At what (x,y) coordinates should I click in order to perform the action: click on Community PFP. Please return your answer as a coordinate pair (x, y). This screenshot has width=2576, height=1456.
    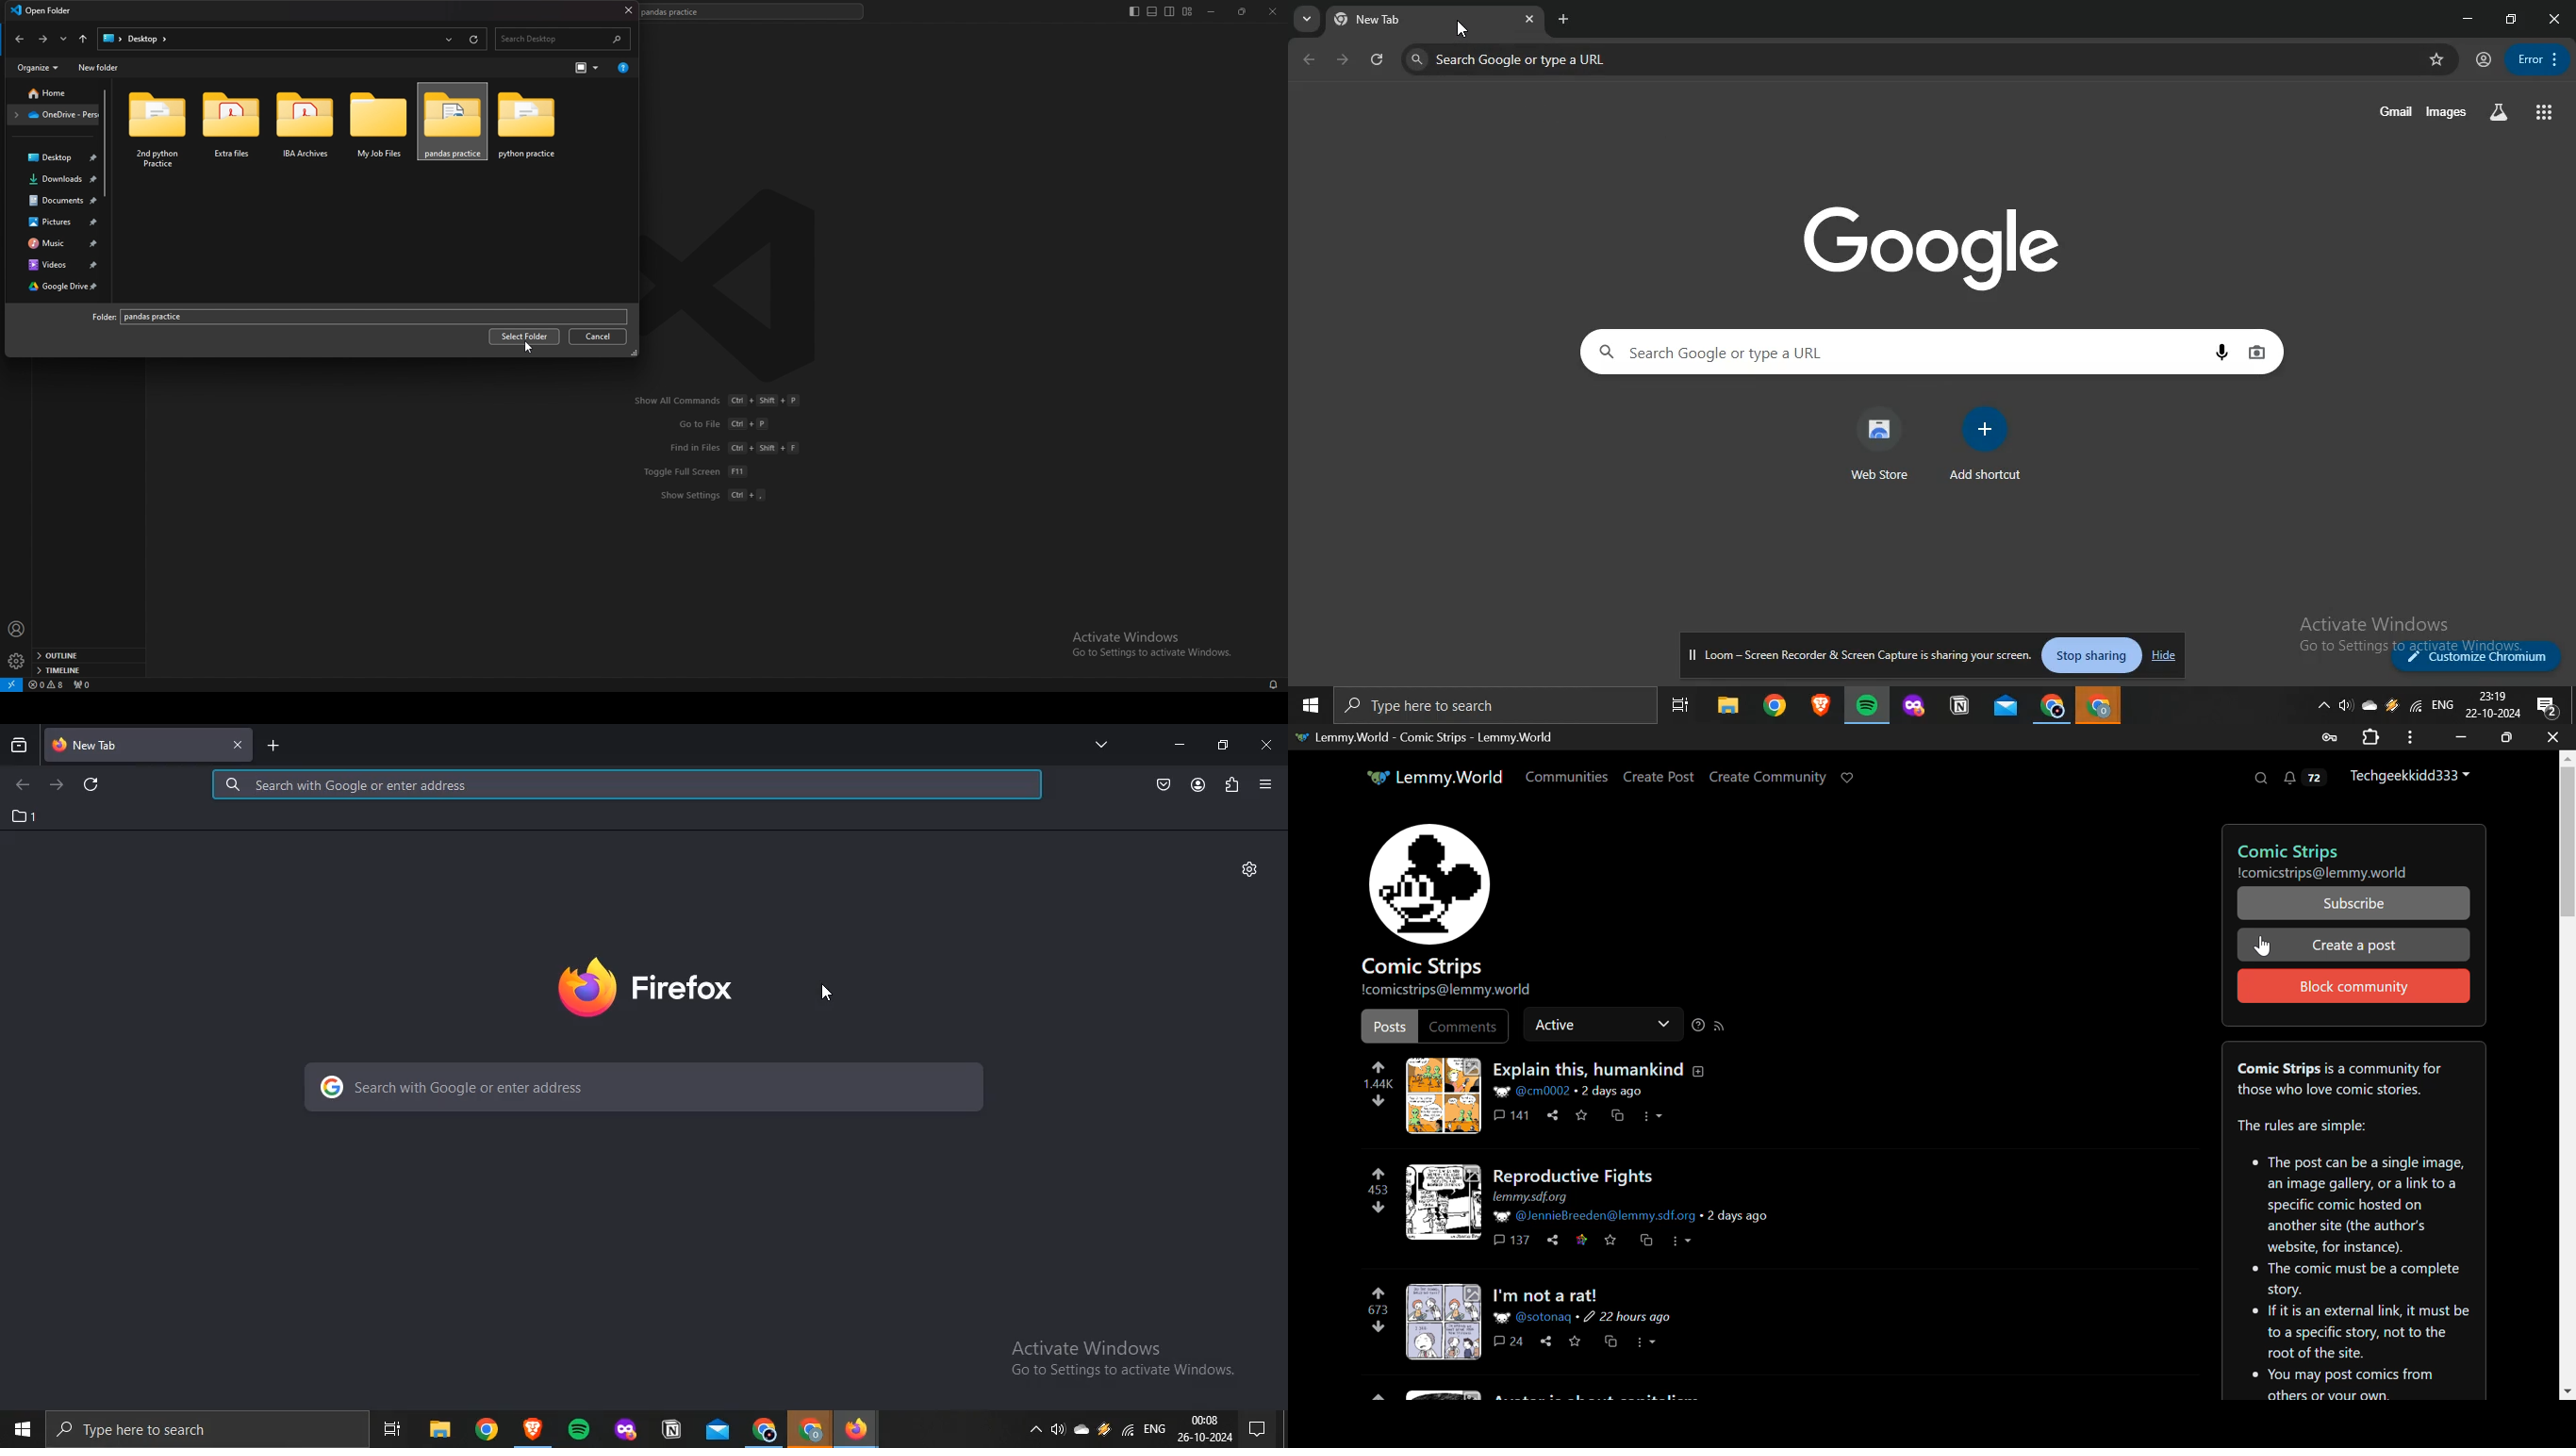
    Looking at the image, I should click on (1433, 884).